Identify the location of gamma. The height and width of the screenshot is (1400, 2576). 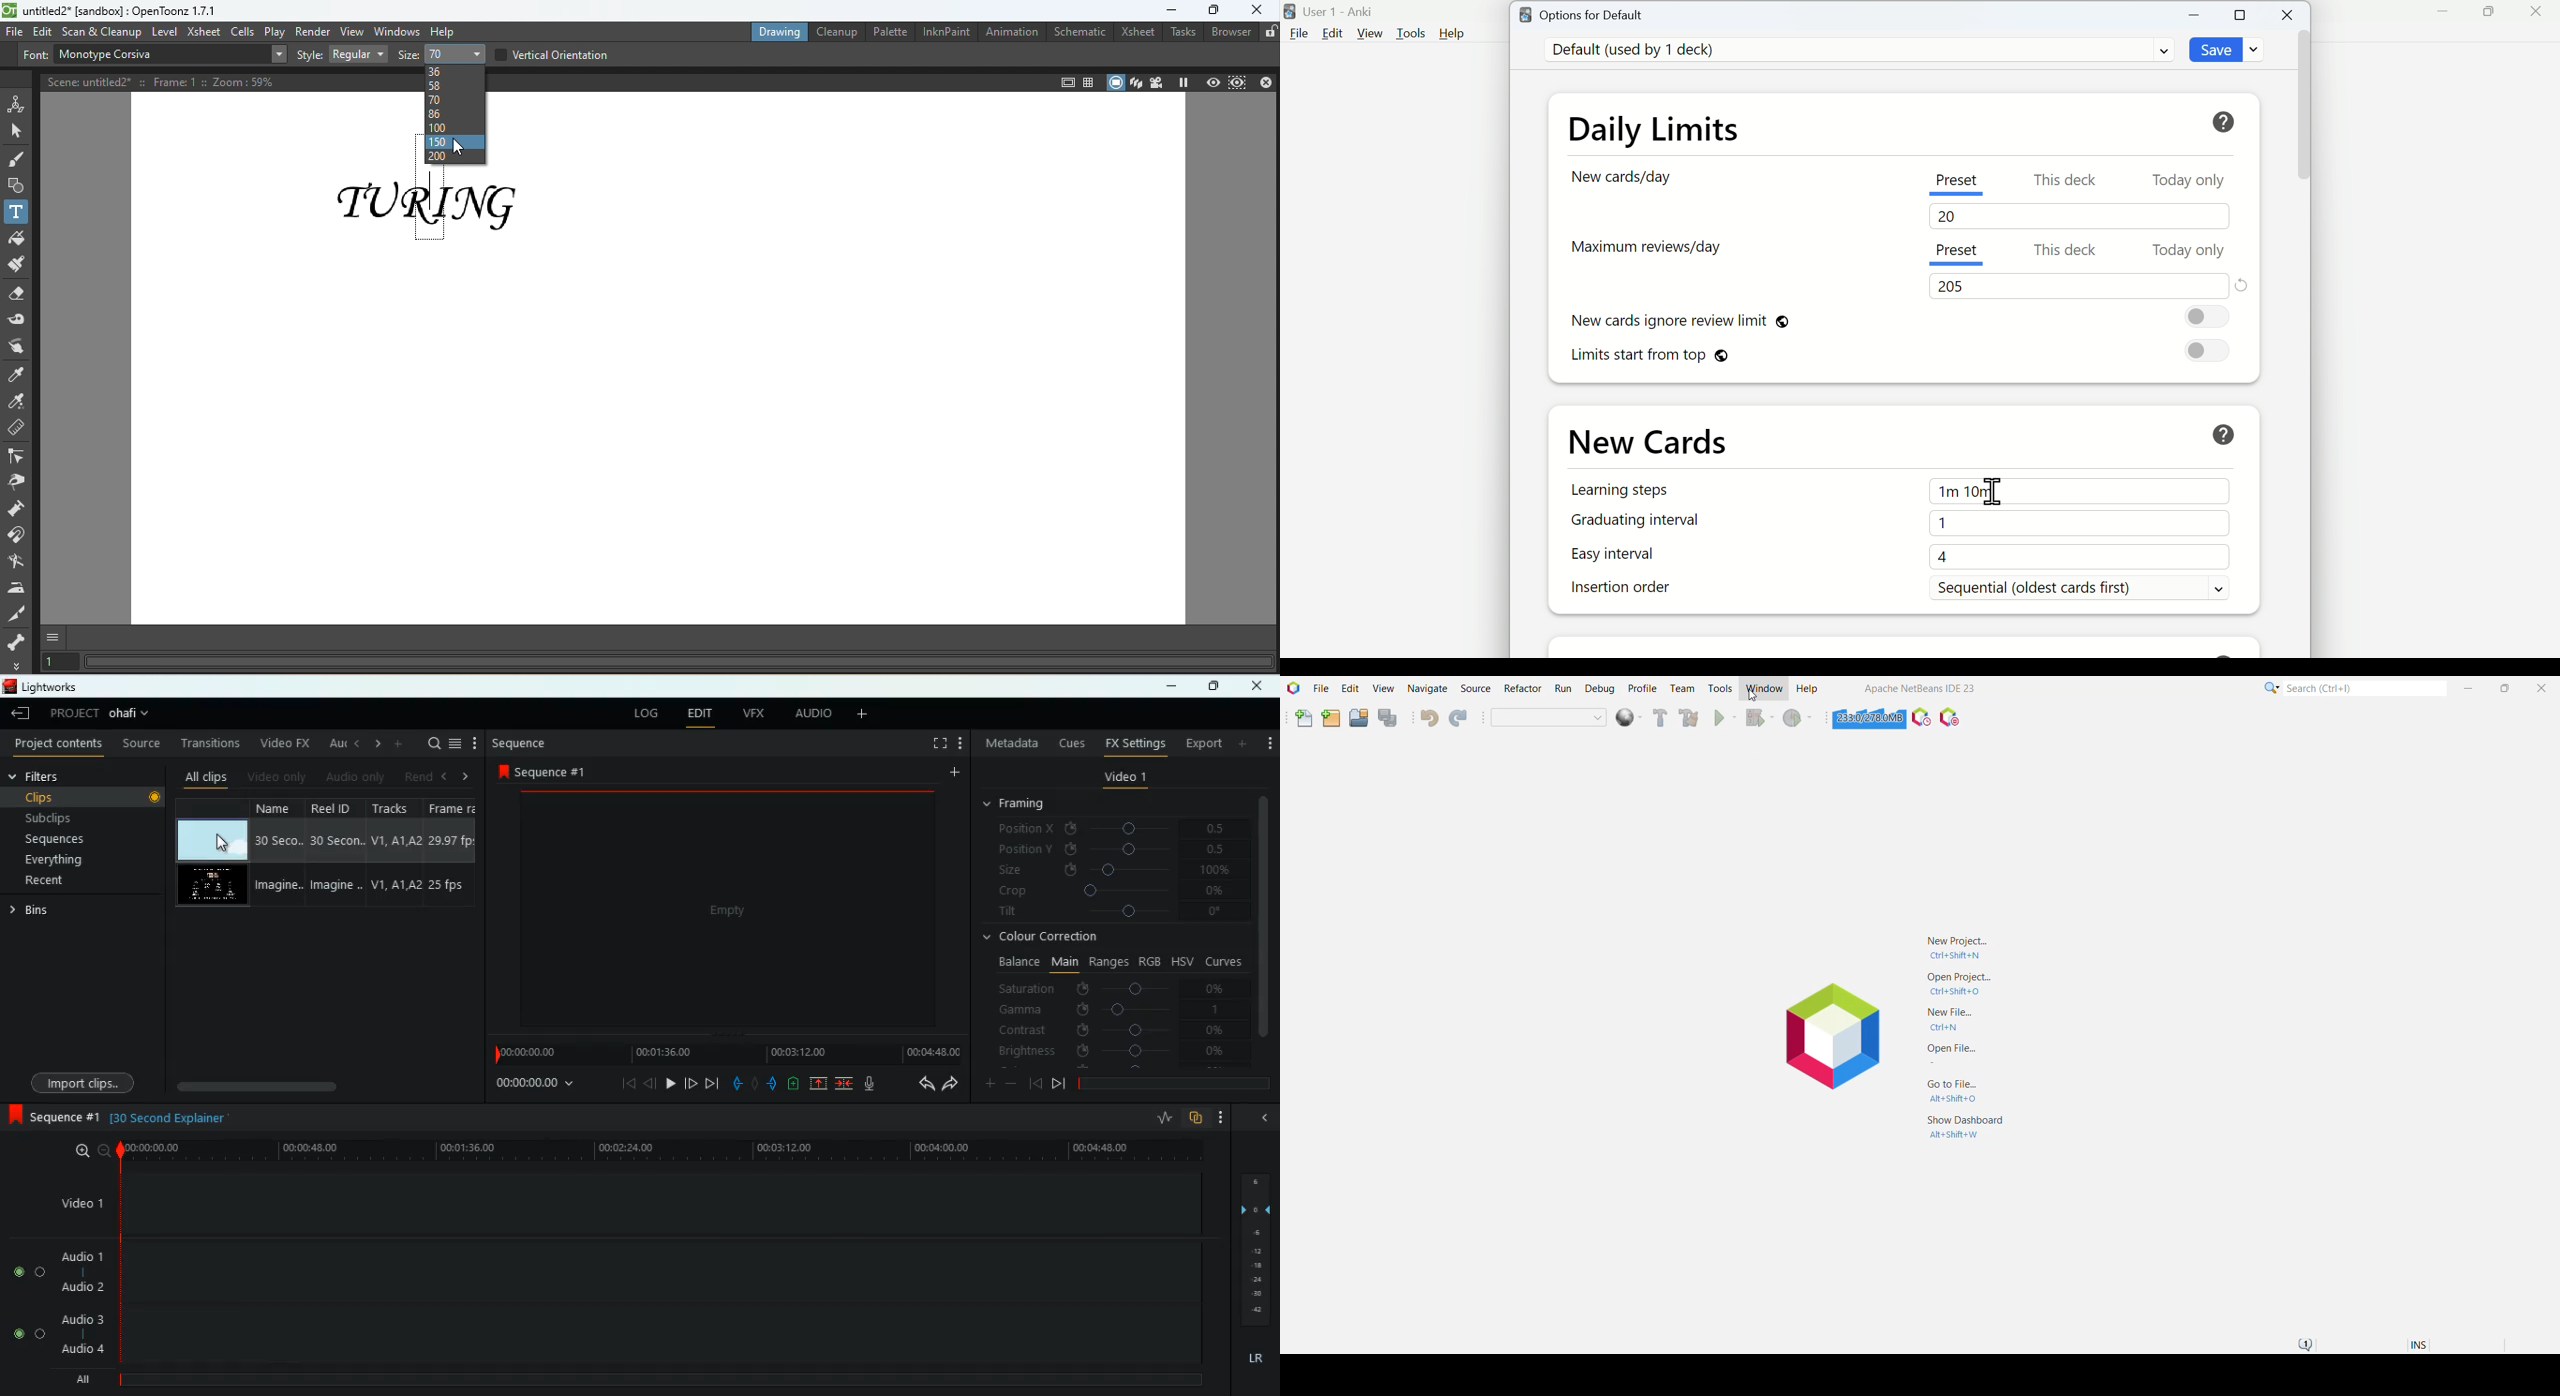
(1123, 1011).